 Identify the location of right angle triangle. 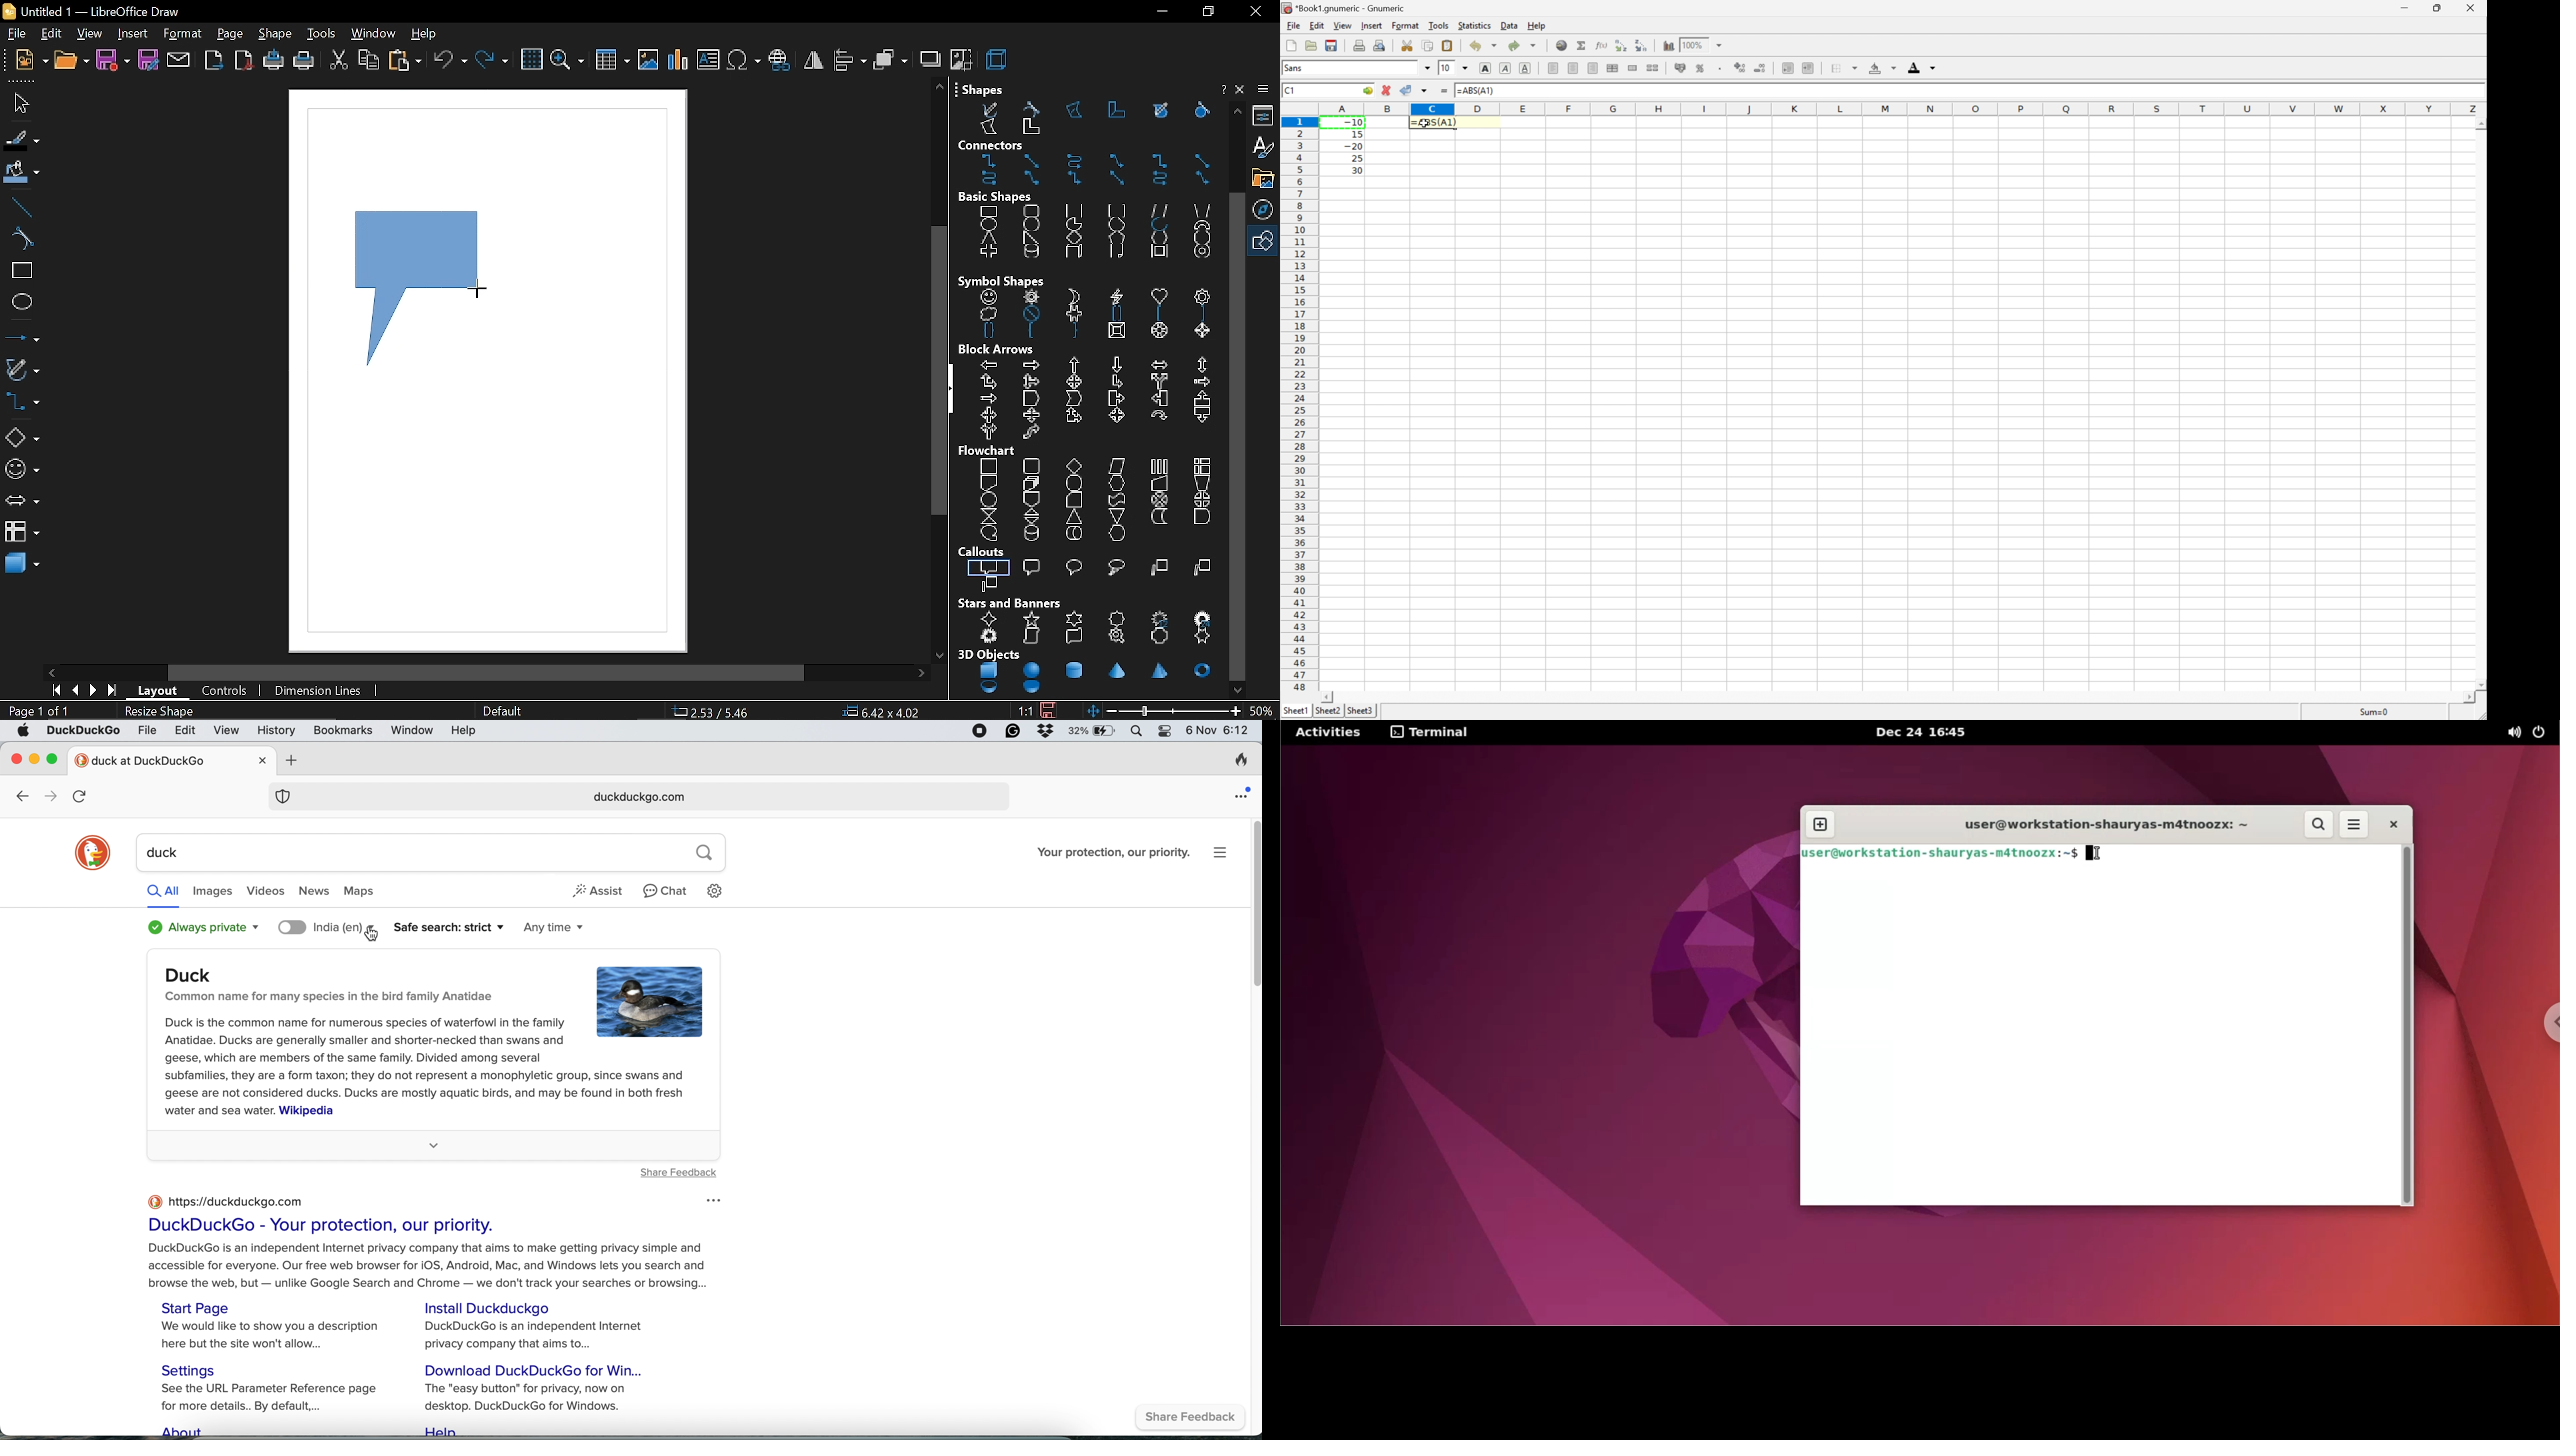
(1029, 238).